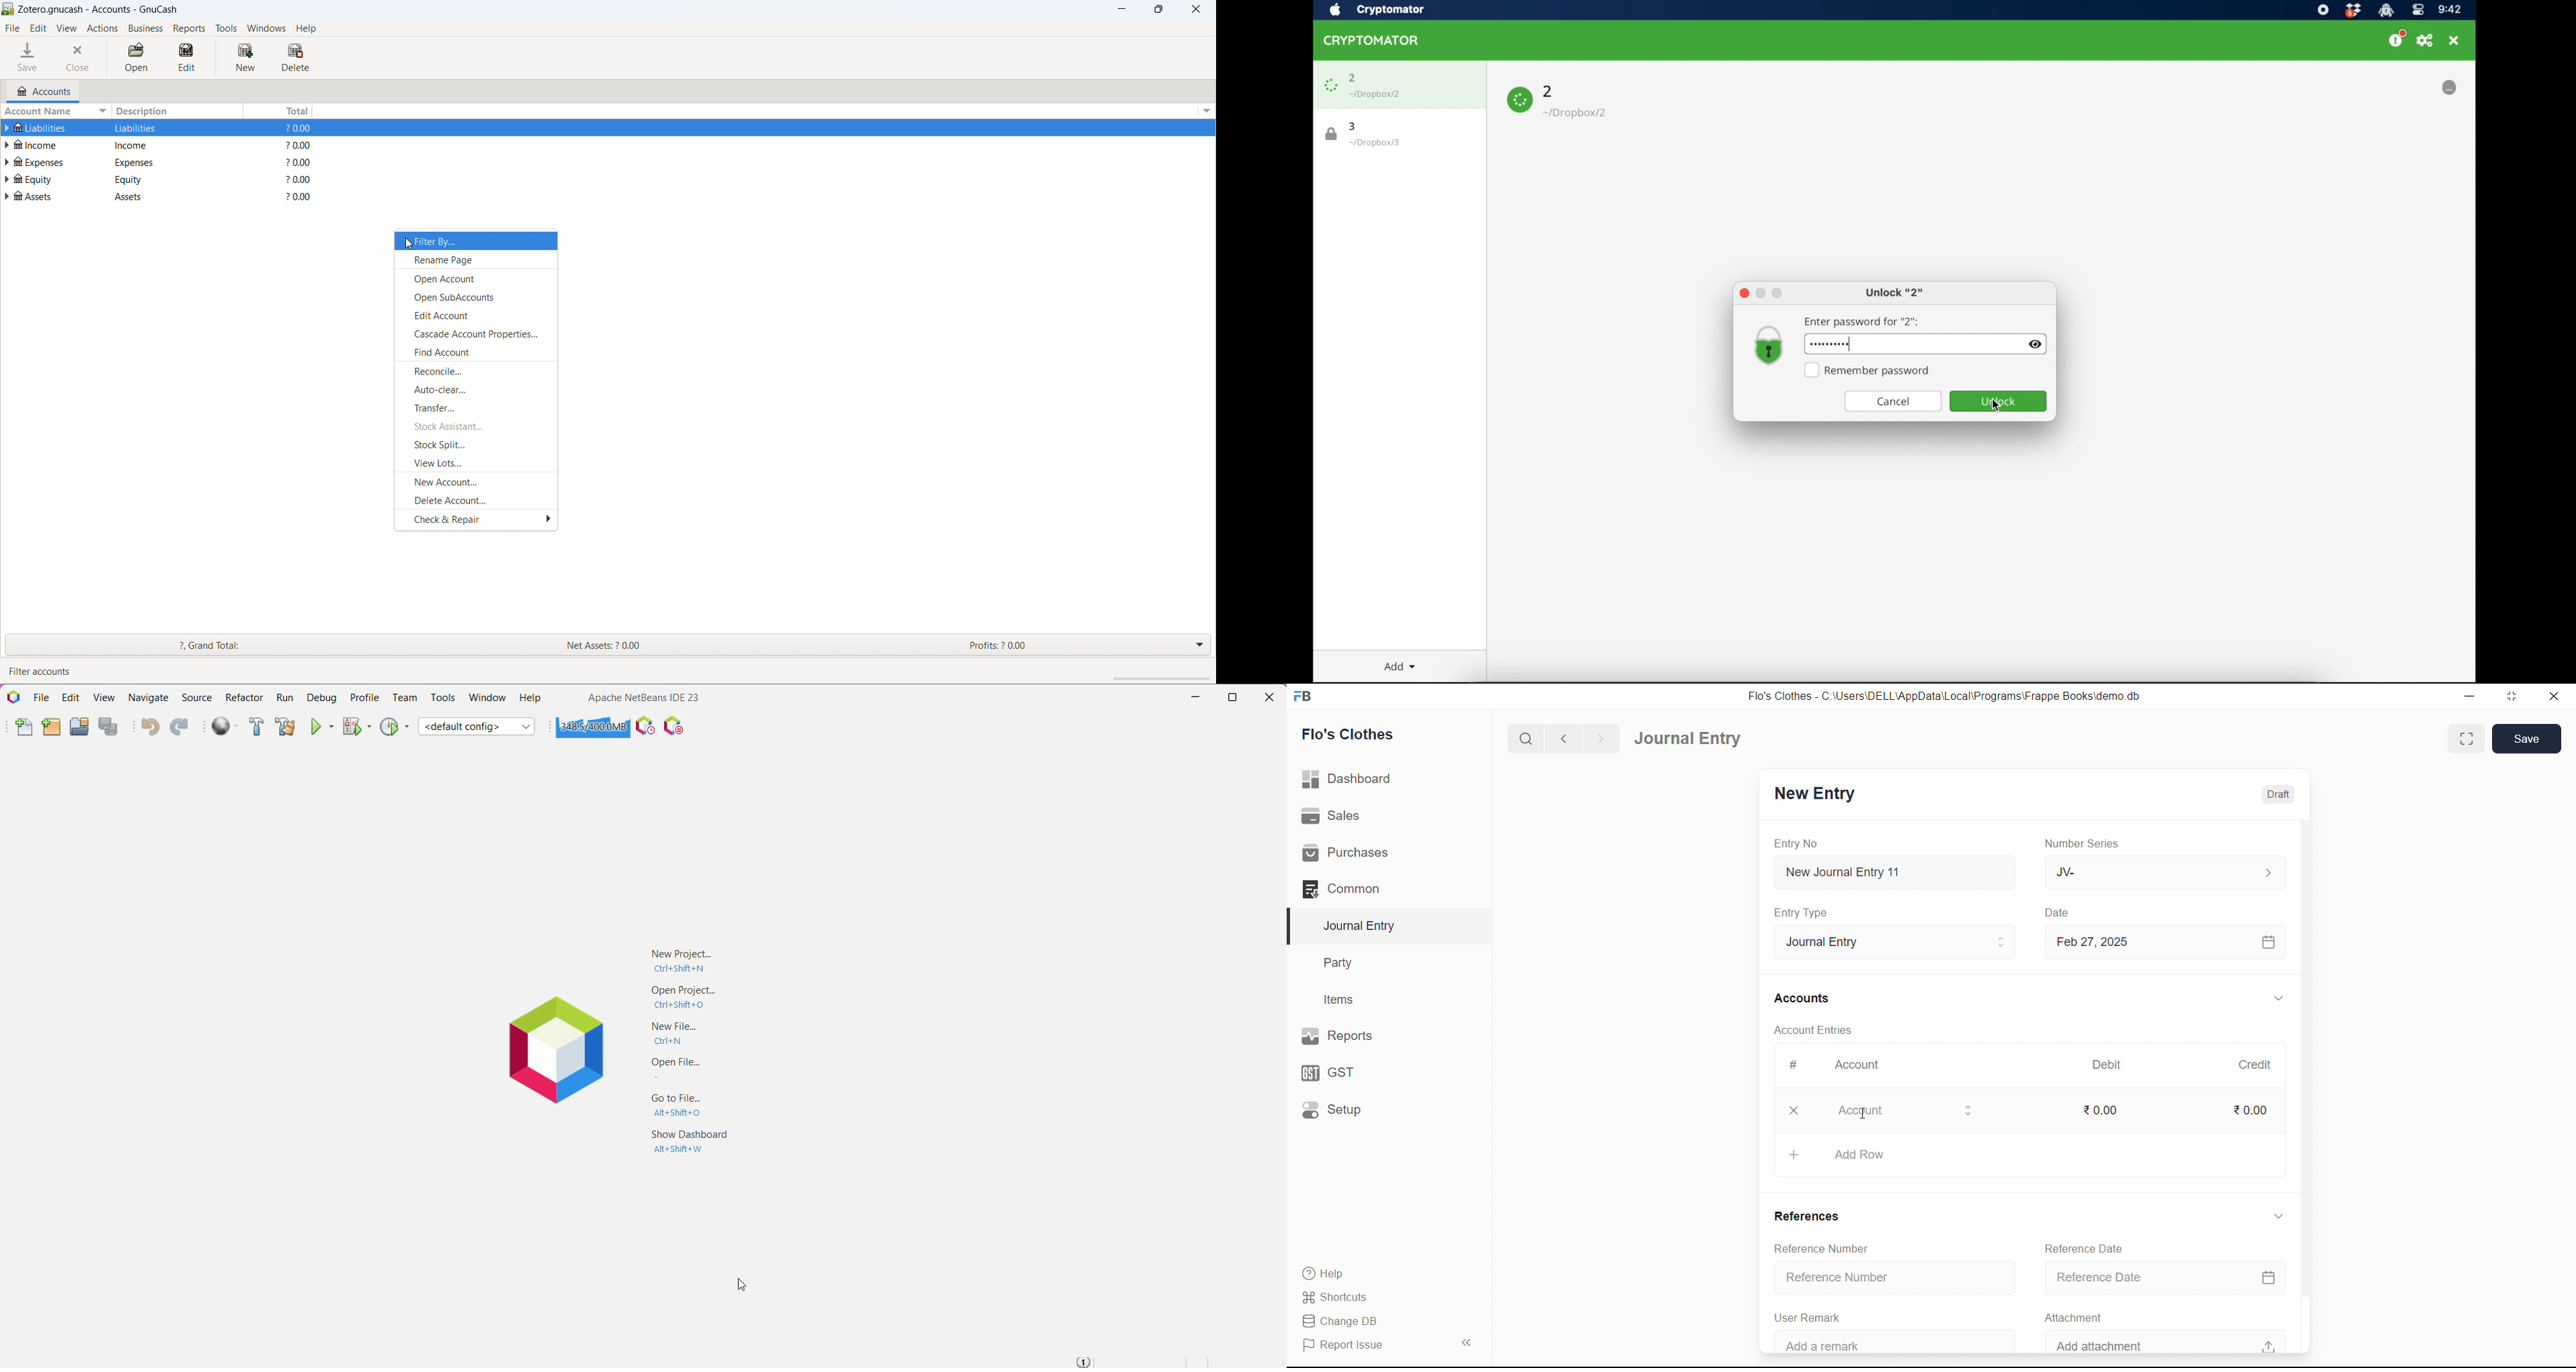 The image size is (2576, 1372). I want to click on find account, so click(476, 353).